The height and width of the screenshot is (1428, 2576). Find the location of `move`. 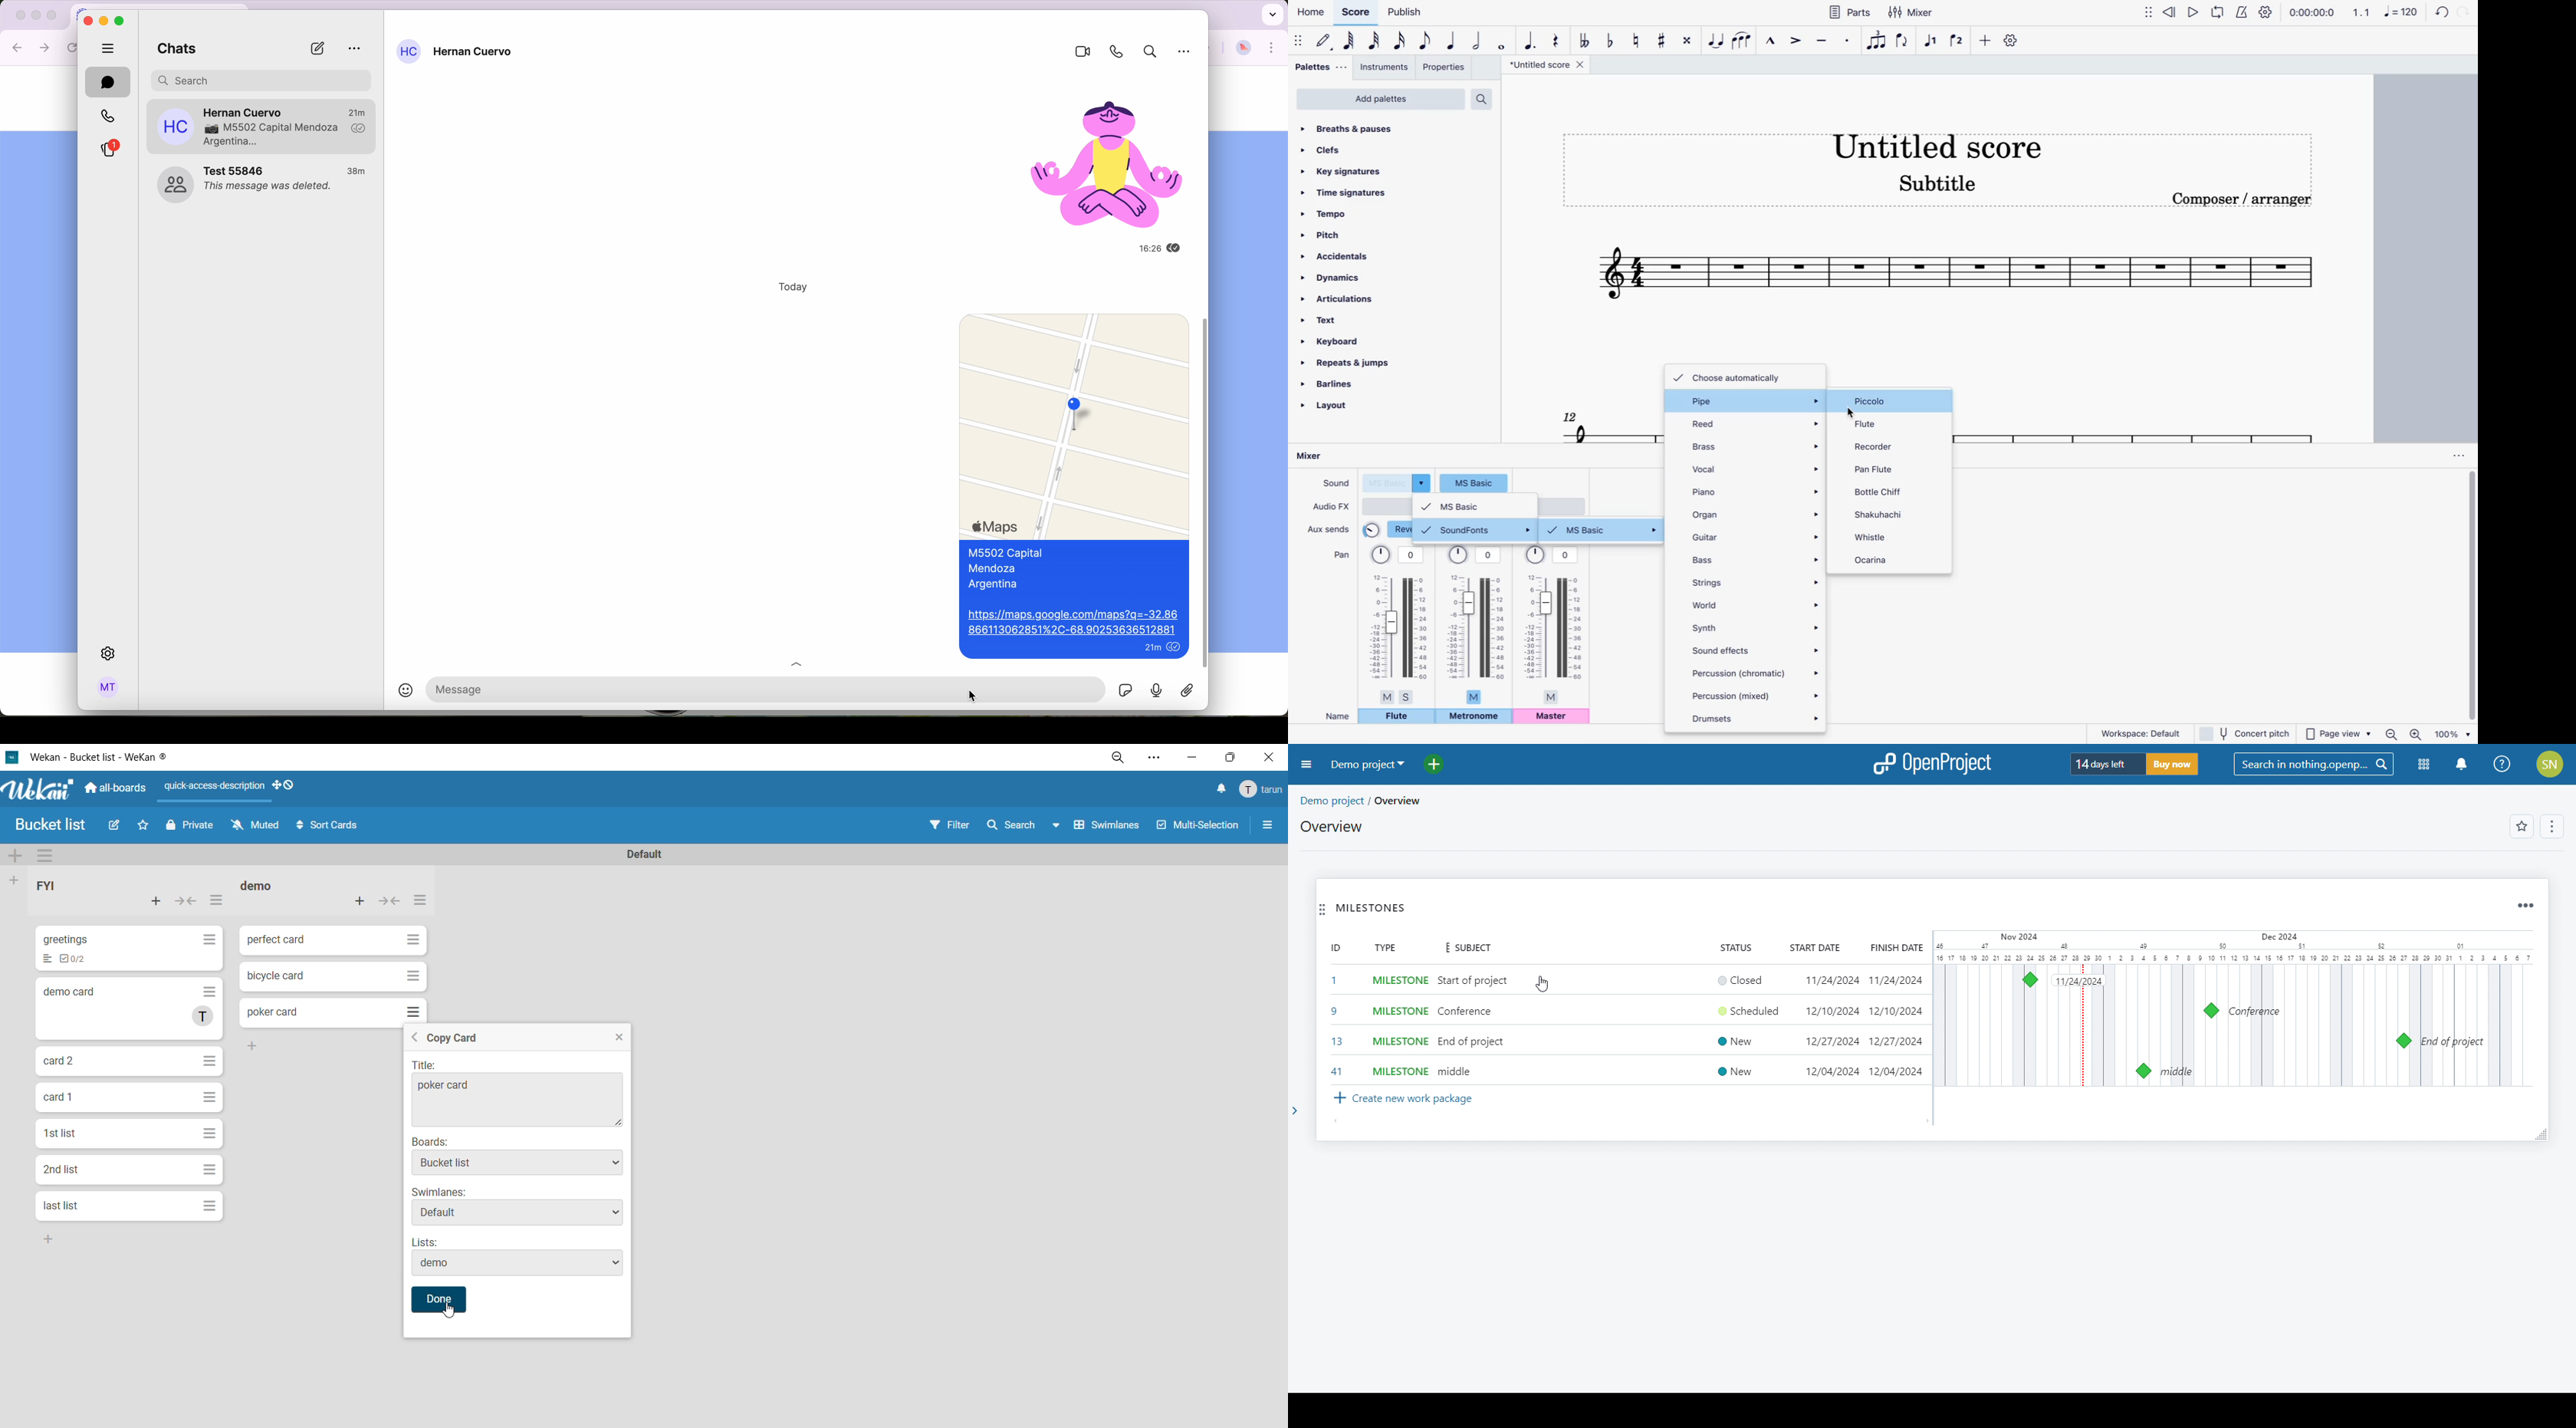

move is located at coordinates (2149, 11).